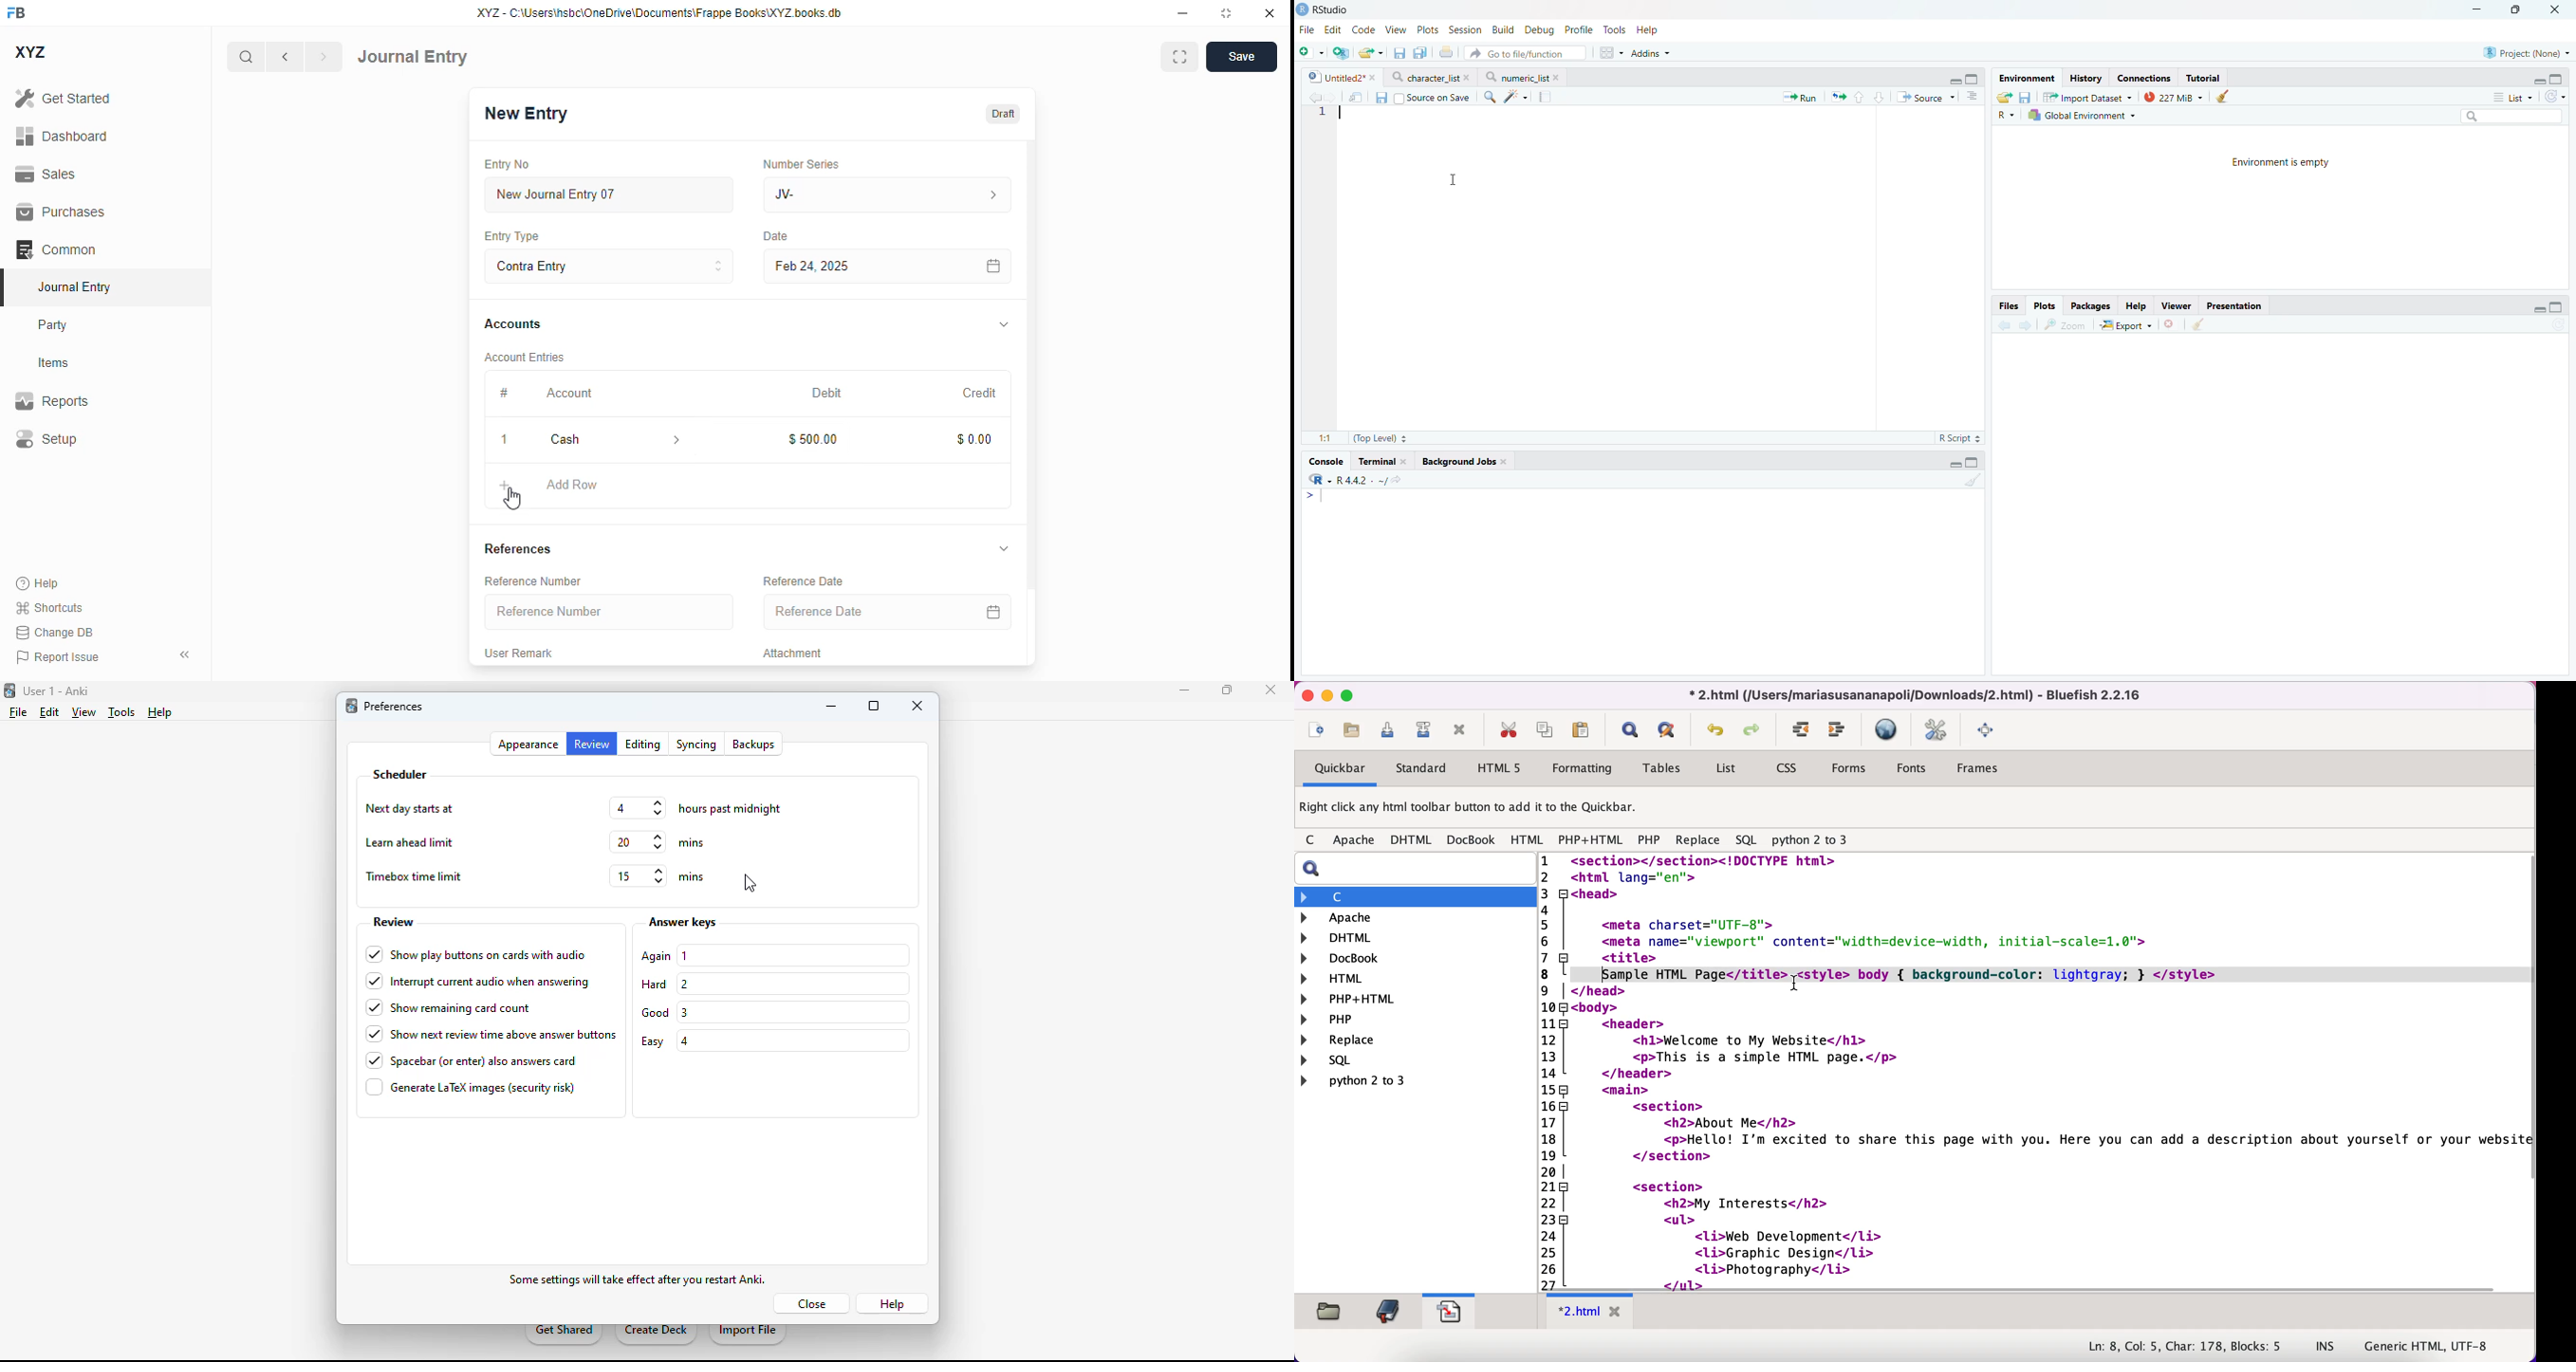 This screenshot has height=1372, width=2576. Describe the element at coordinates (684, 984) in the screenshot. I see `2` at that location.